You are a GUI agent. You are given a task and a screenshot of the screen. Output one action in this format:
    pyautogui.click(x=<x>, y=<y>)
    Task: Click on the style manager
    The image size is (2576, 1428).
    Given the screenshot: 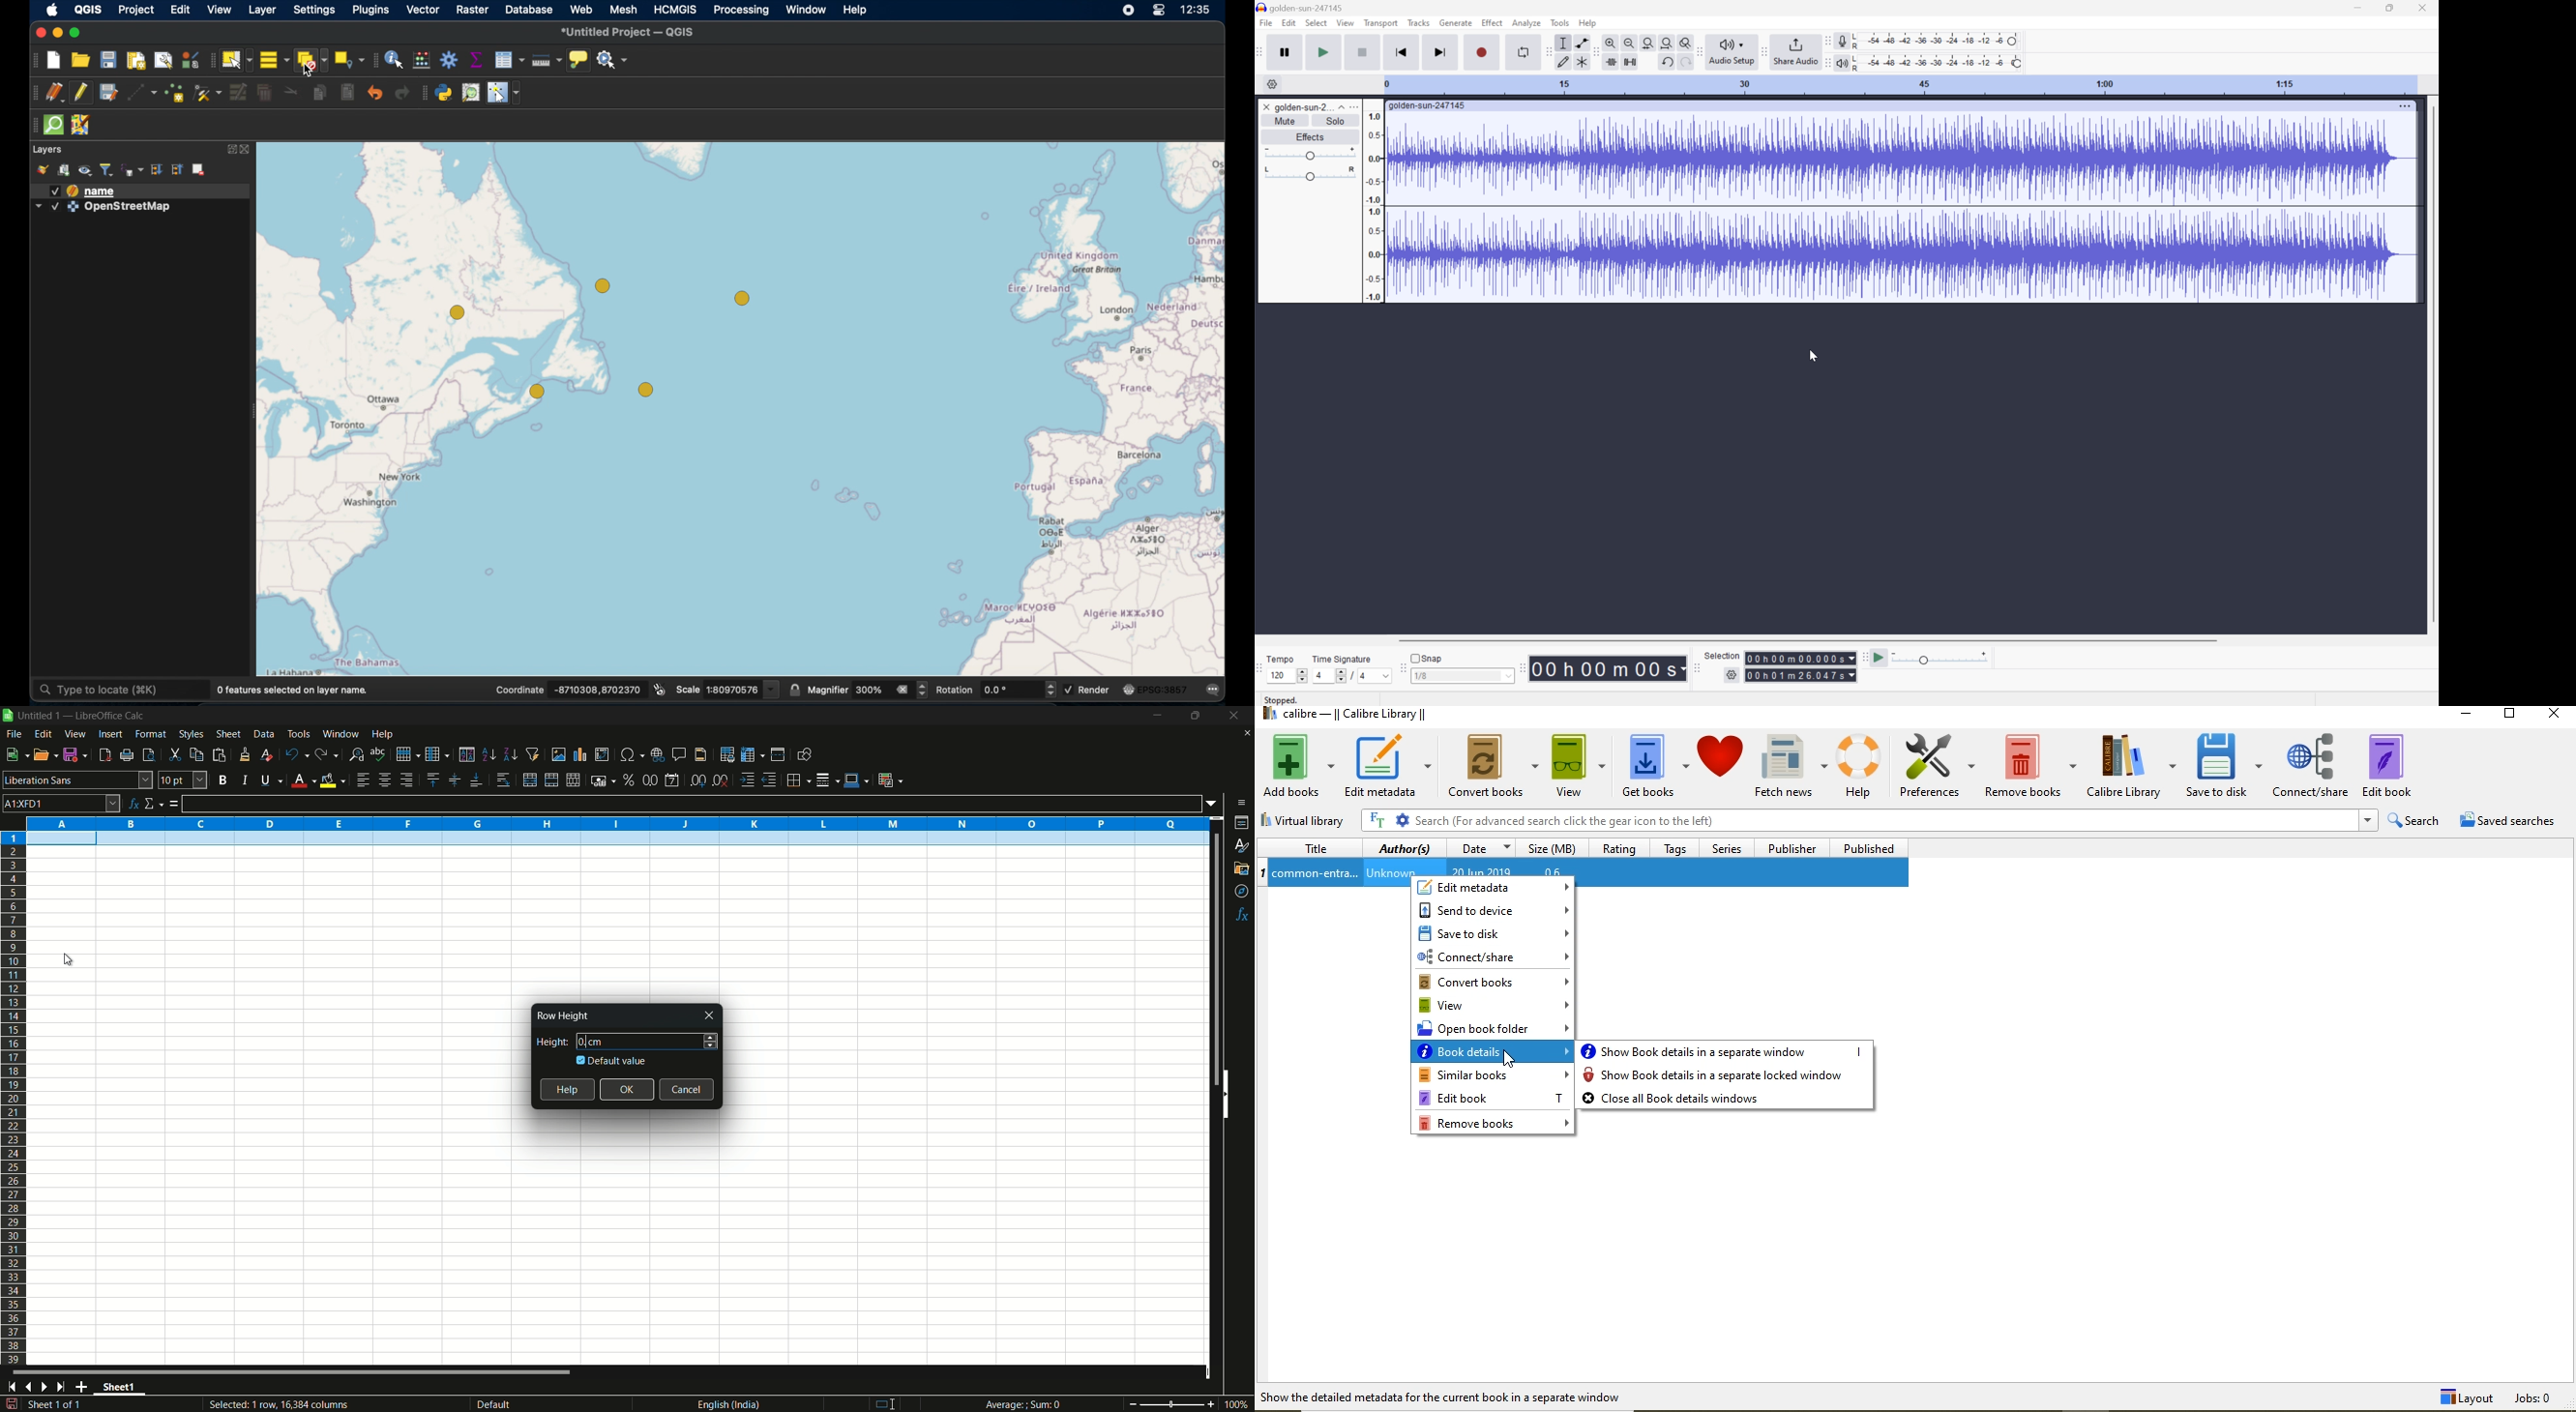 What is the action you would take?
    pyautogui.click(x=190, y=61)
    